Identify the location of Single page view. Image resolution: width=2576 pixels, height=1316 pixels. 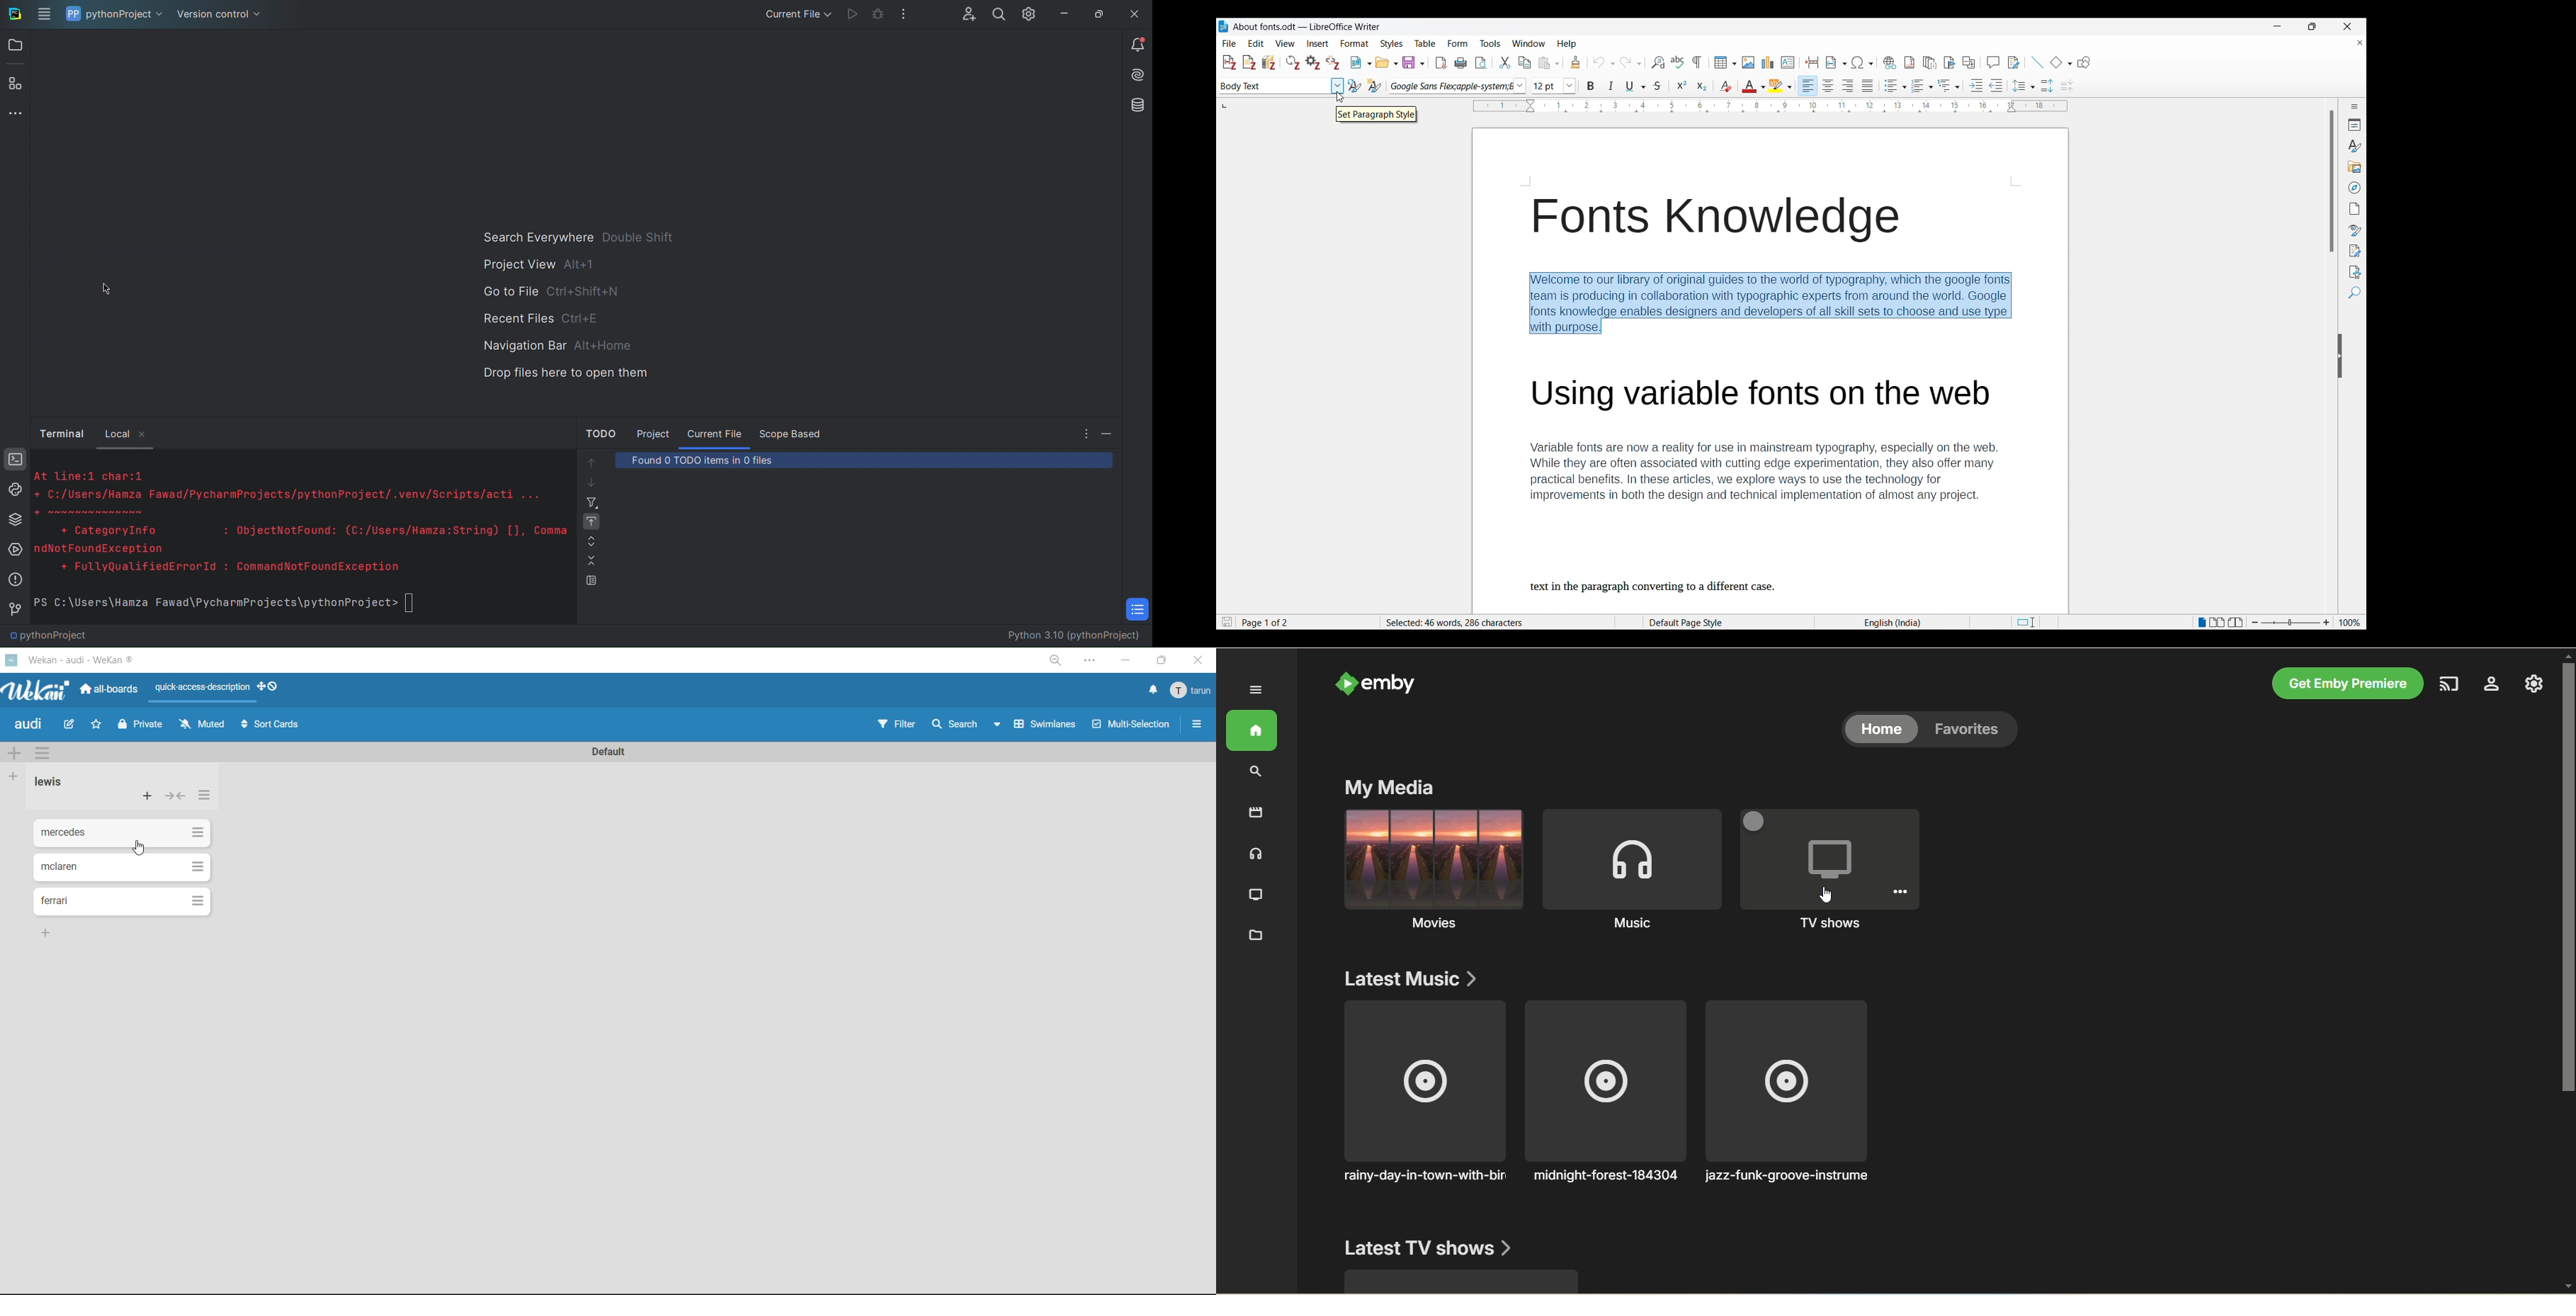
(2202, 622).